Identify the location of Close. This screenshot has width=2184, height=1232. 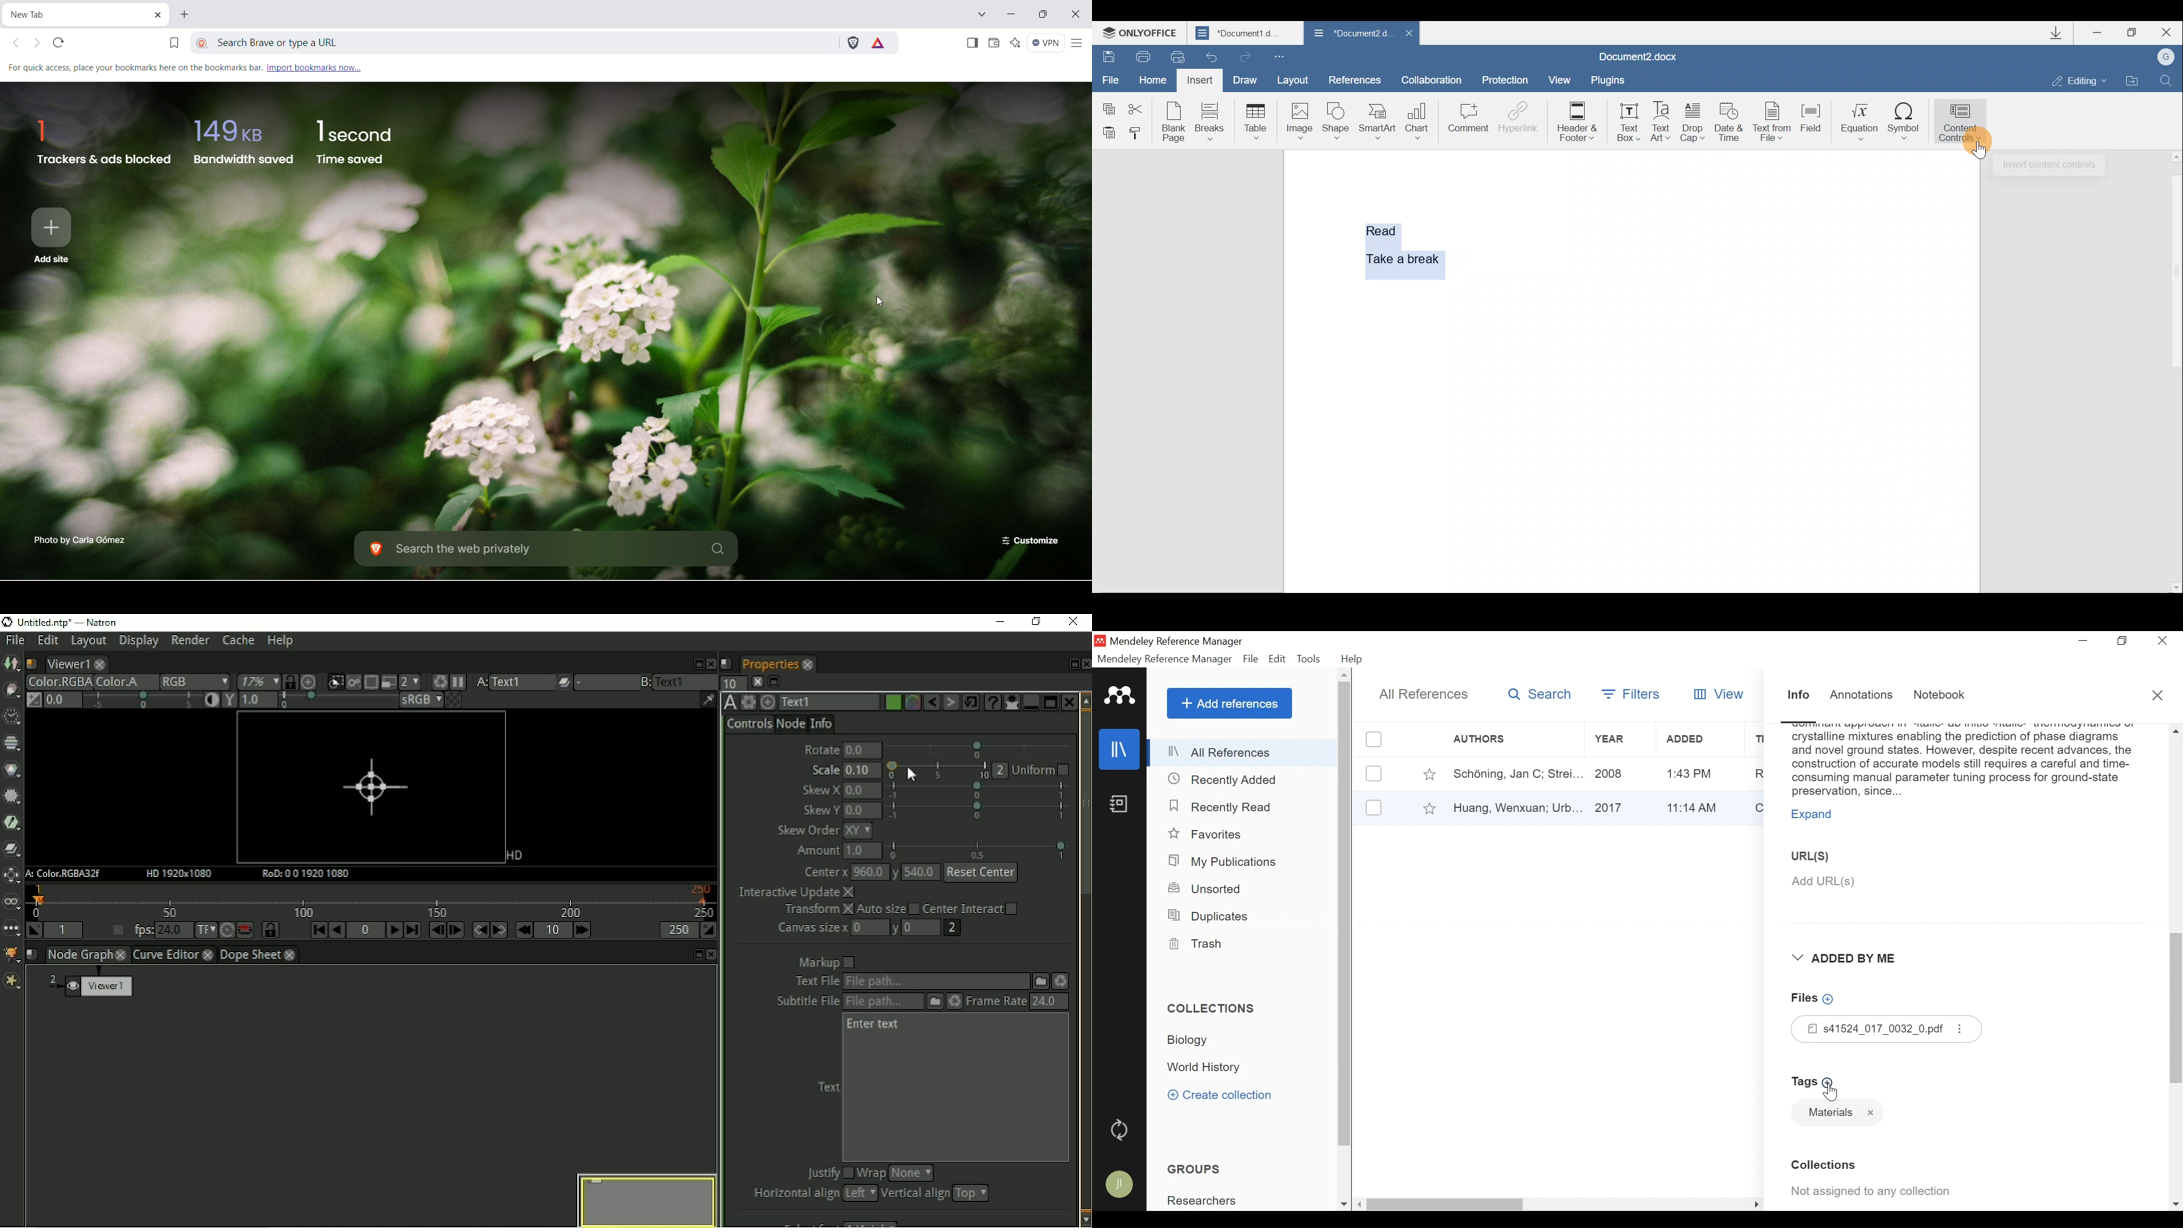
(2164, 640).